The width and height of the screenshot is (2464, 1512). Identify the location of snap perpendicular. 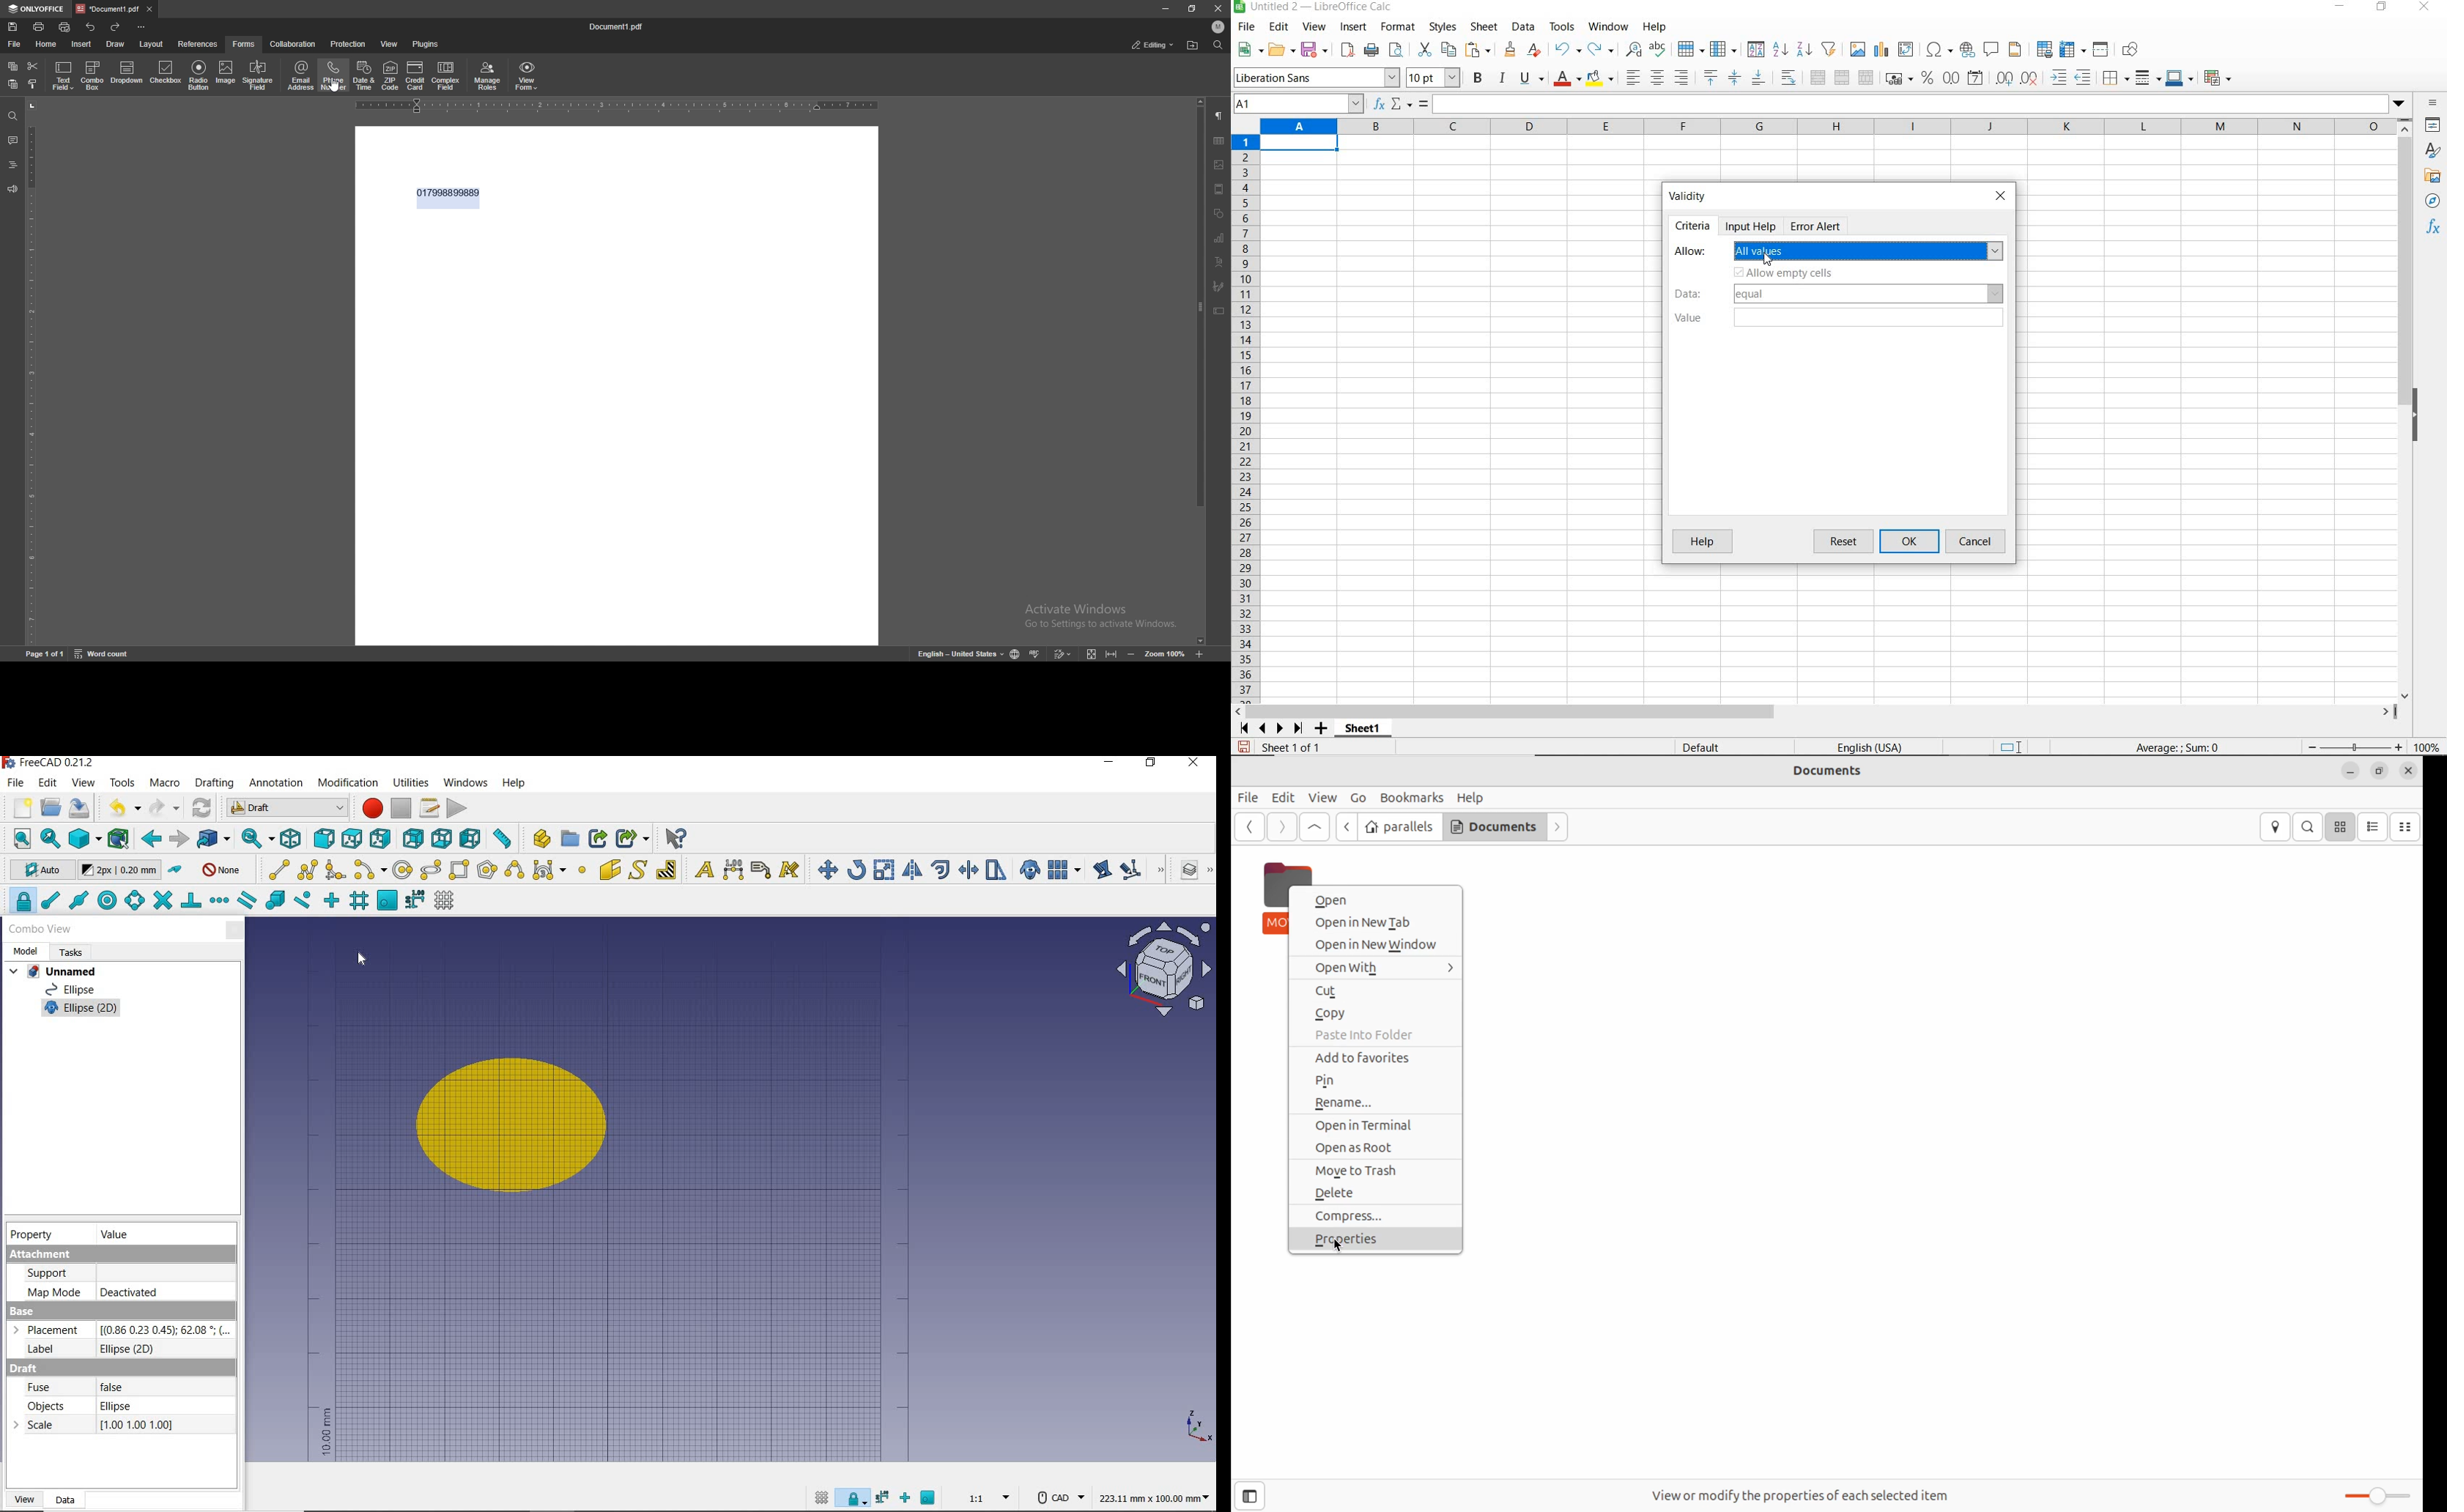
(191, 903).